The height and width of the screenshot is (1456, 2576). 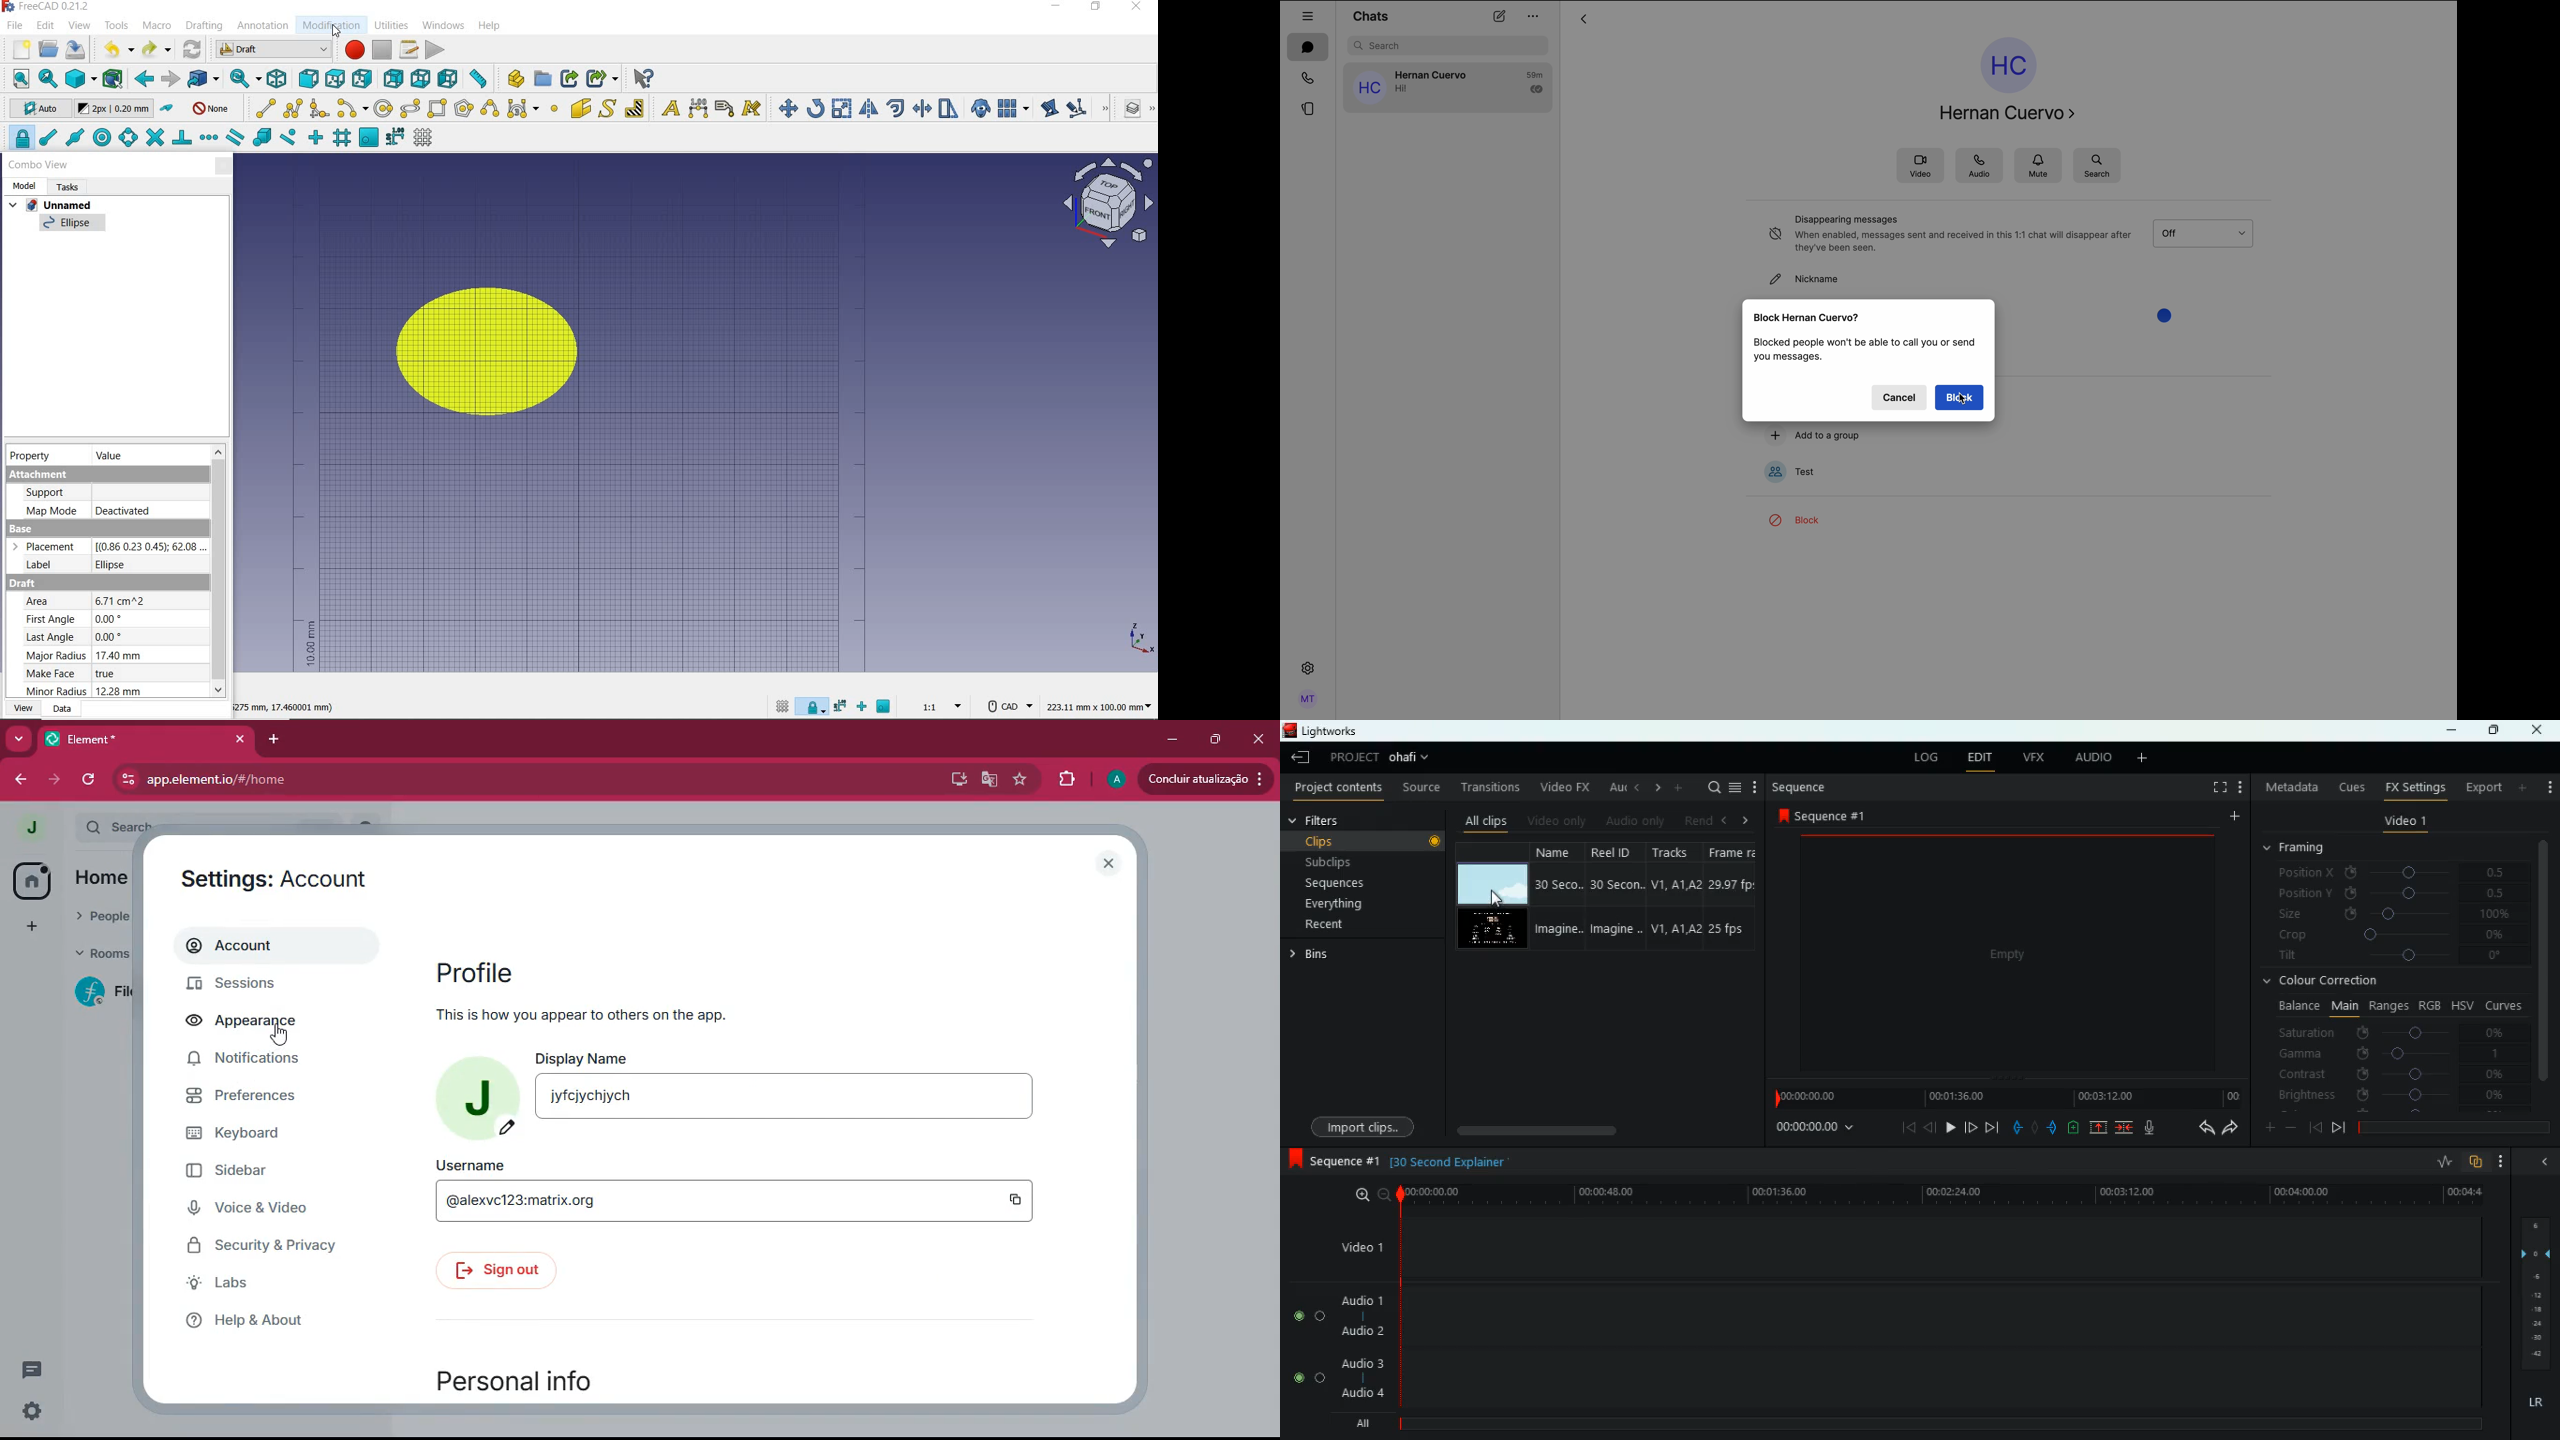 I want to click on play, so click(x=1951, y=1127).